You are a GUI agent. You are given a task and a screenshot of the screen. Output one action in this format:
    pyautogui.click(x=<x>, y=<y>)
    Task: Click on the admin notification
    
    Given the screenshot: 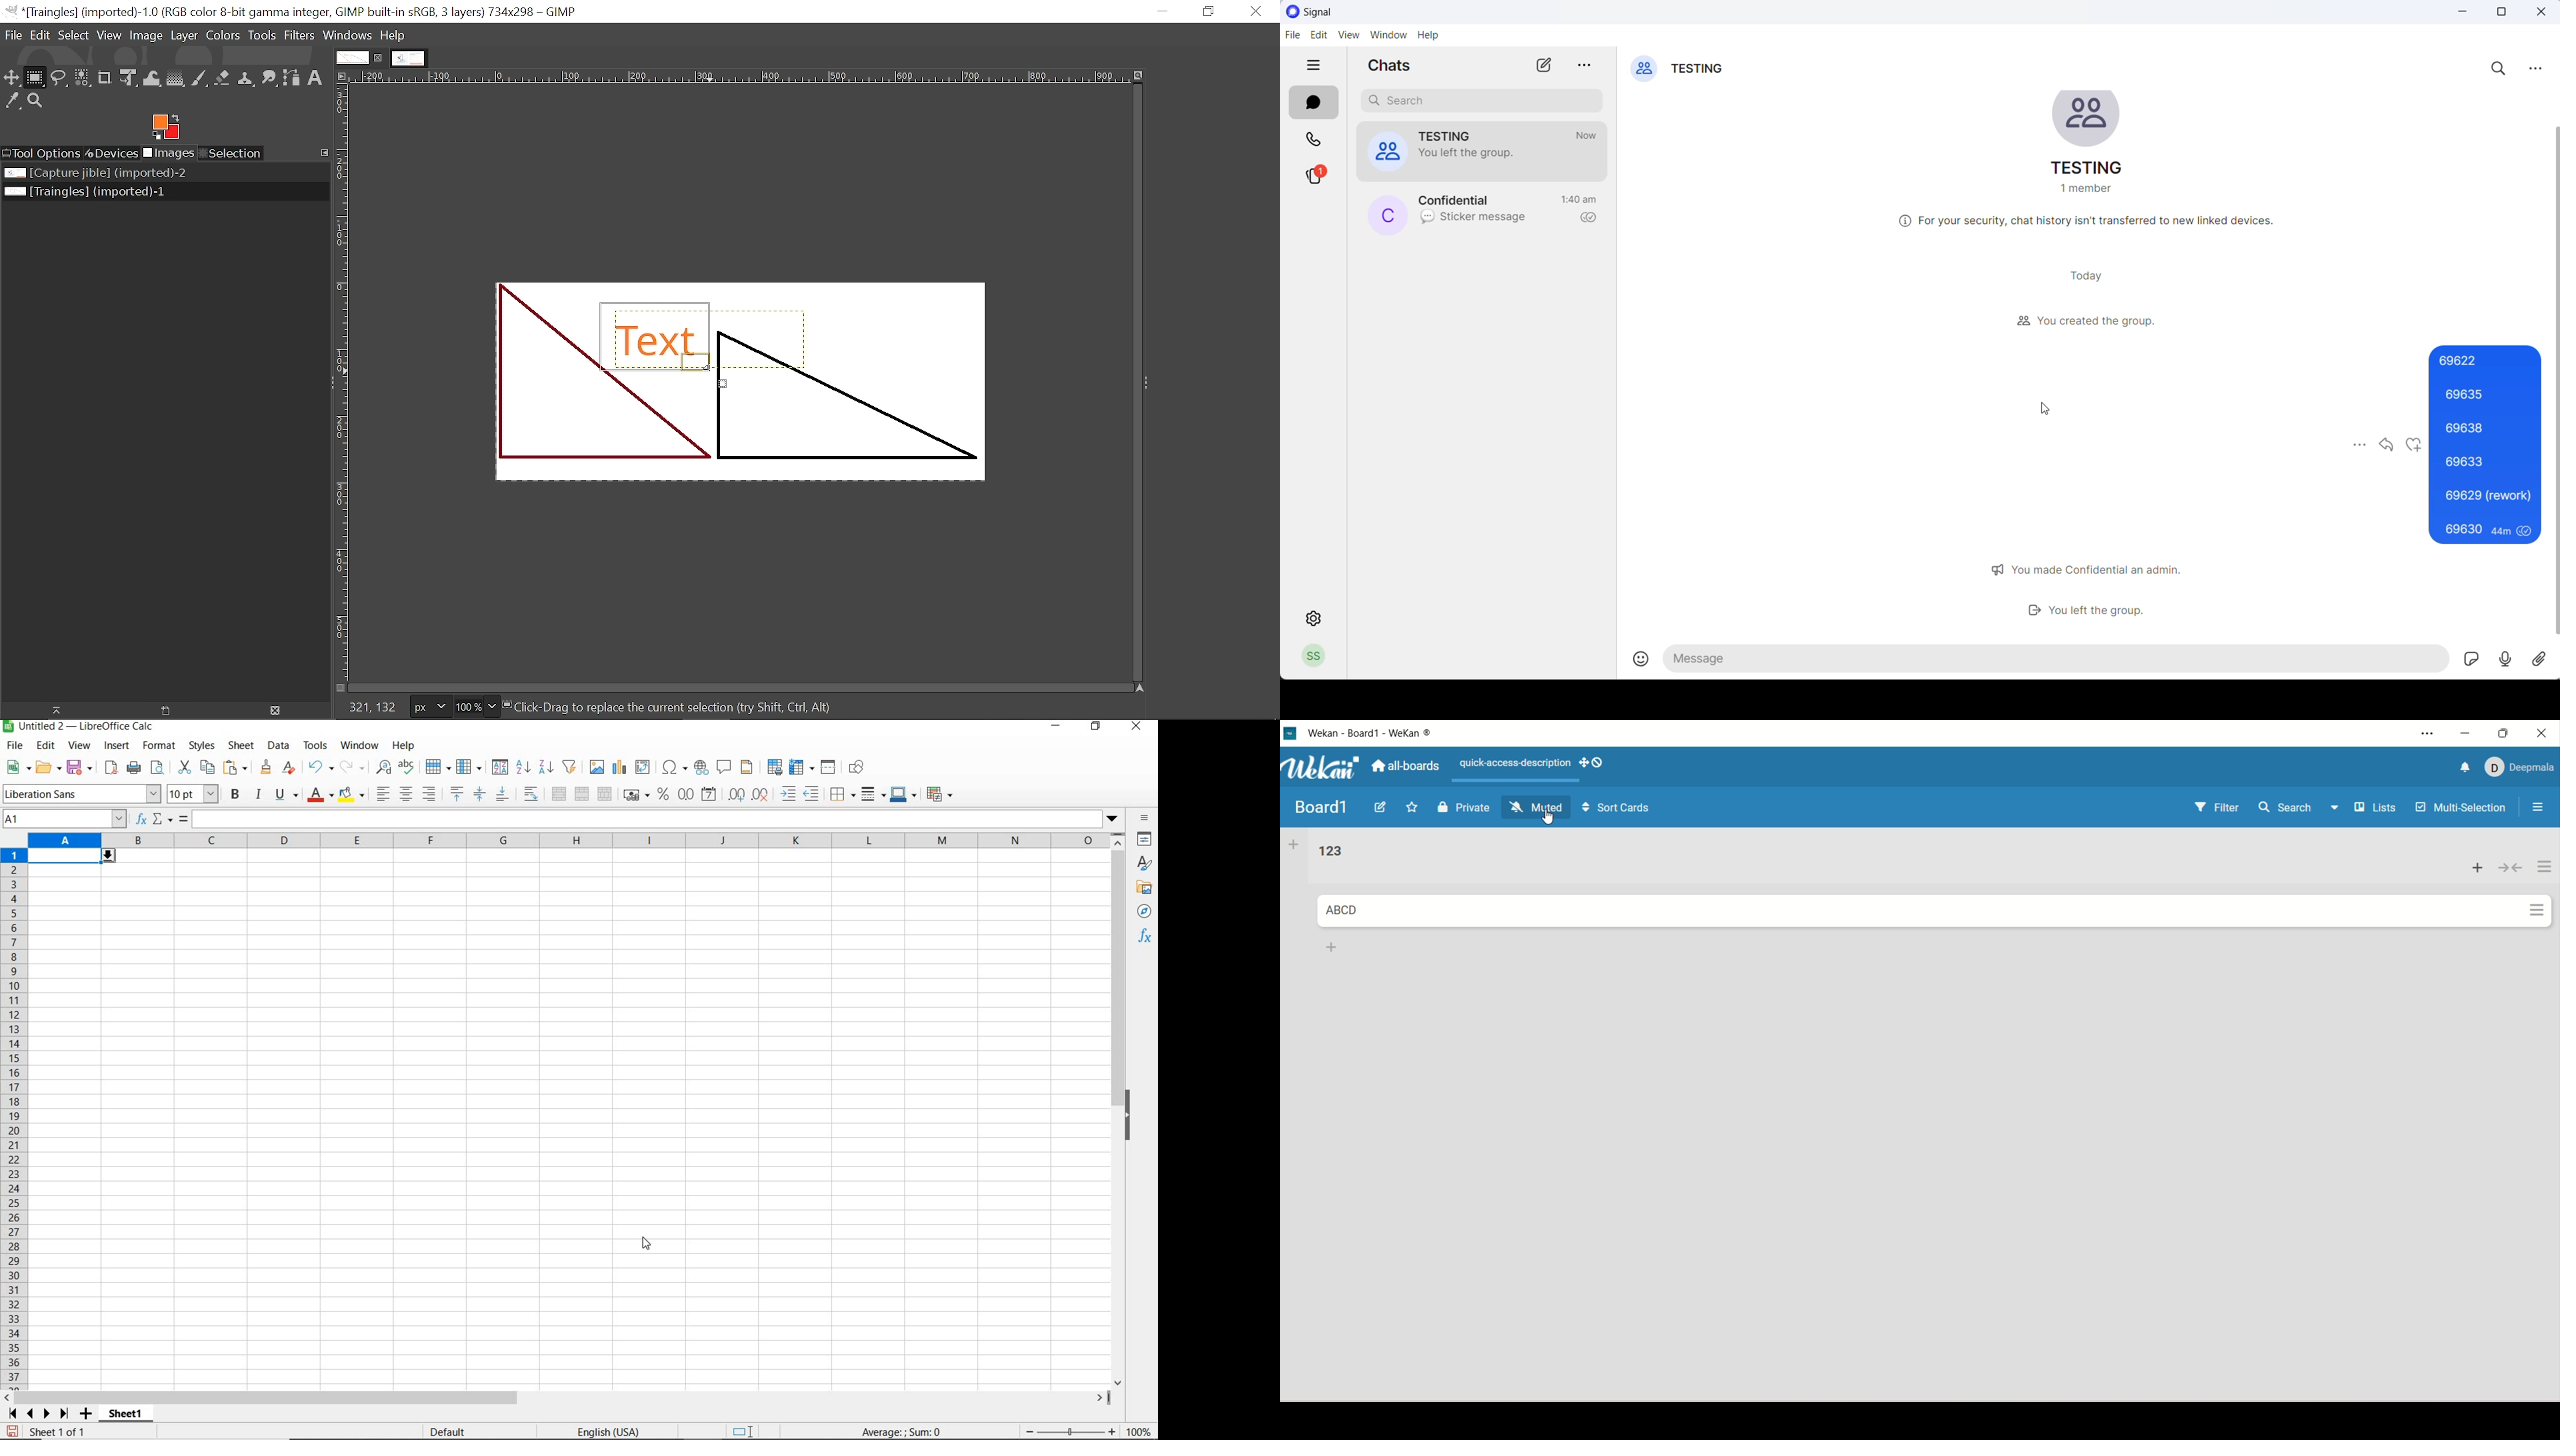 What is the action you would take?
    pyautogui.click(x=2093, y=569)
    